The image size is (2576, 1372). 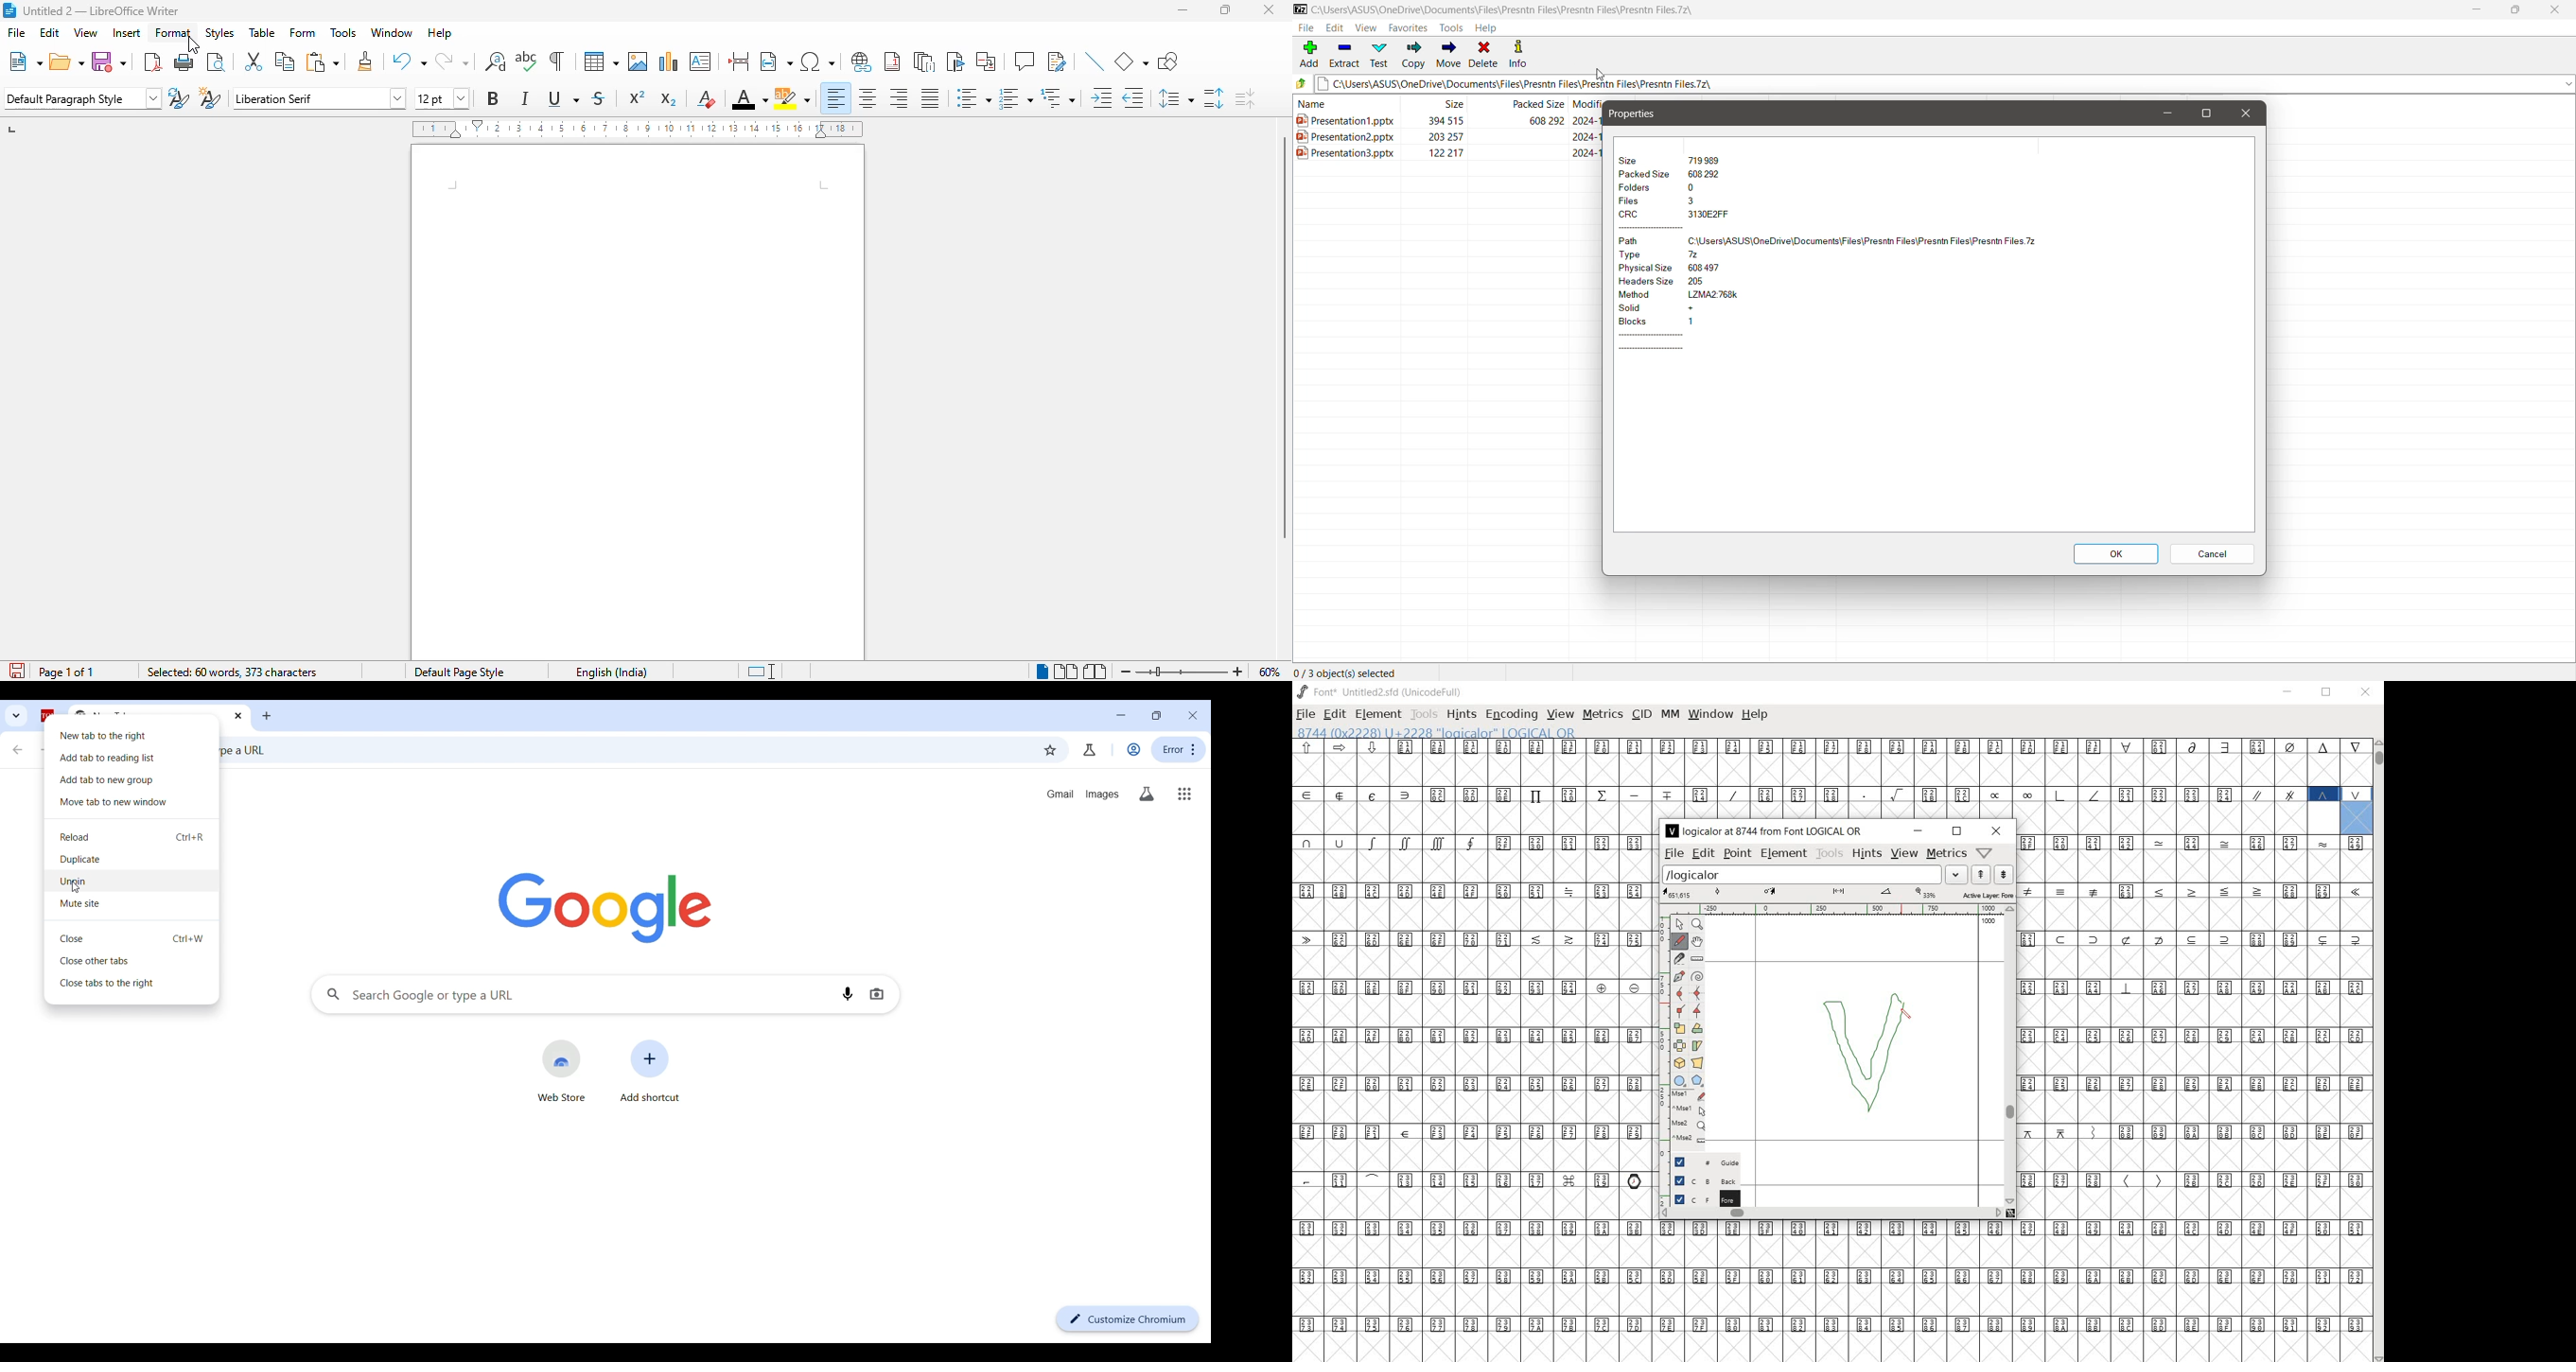 What do you see at coordinates (1983, 852) in the screenshot?
I see `Help/Window` at bounding box center [1983, 852].